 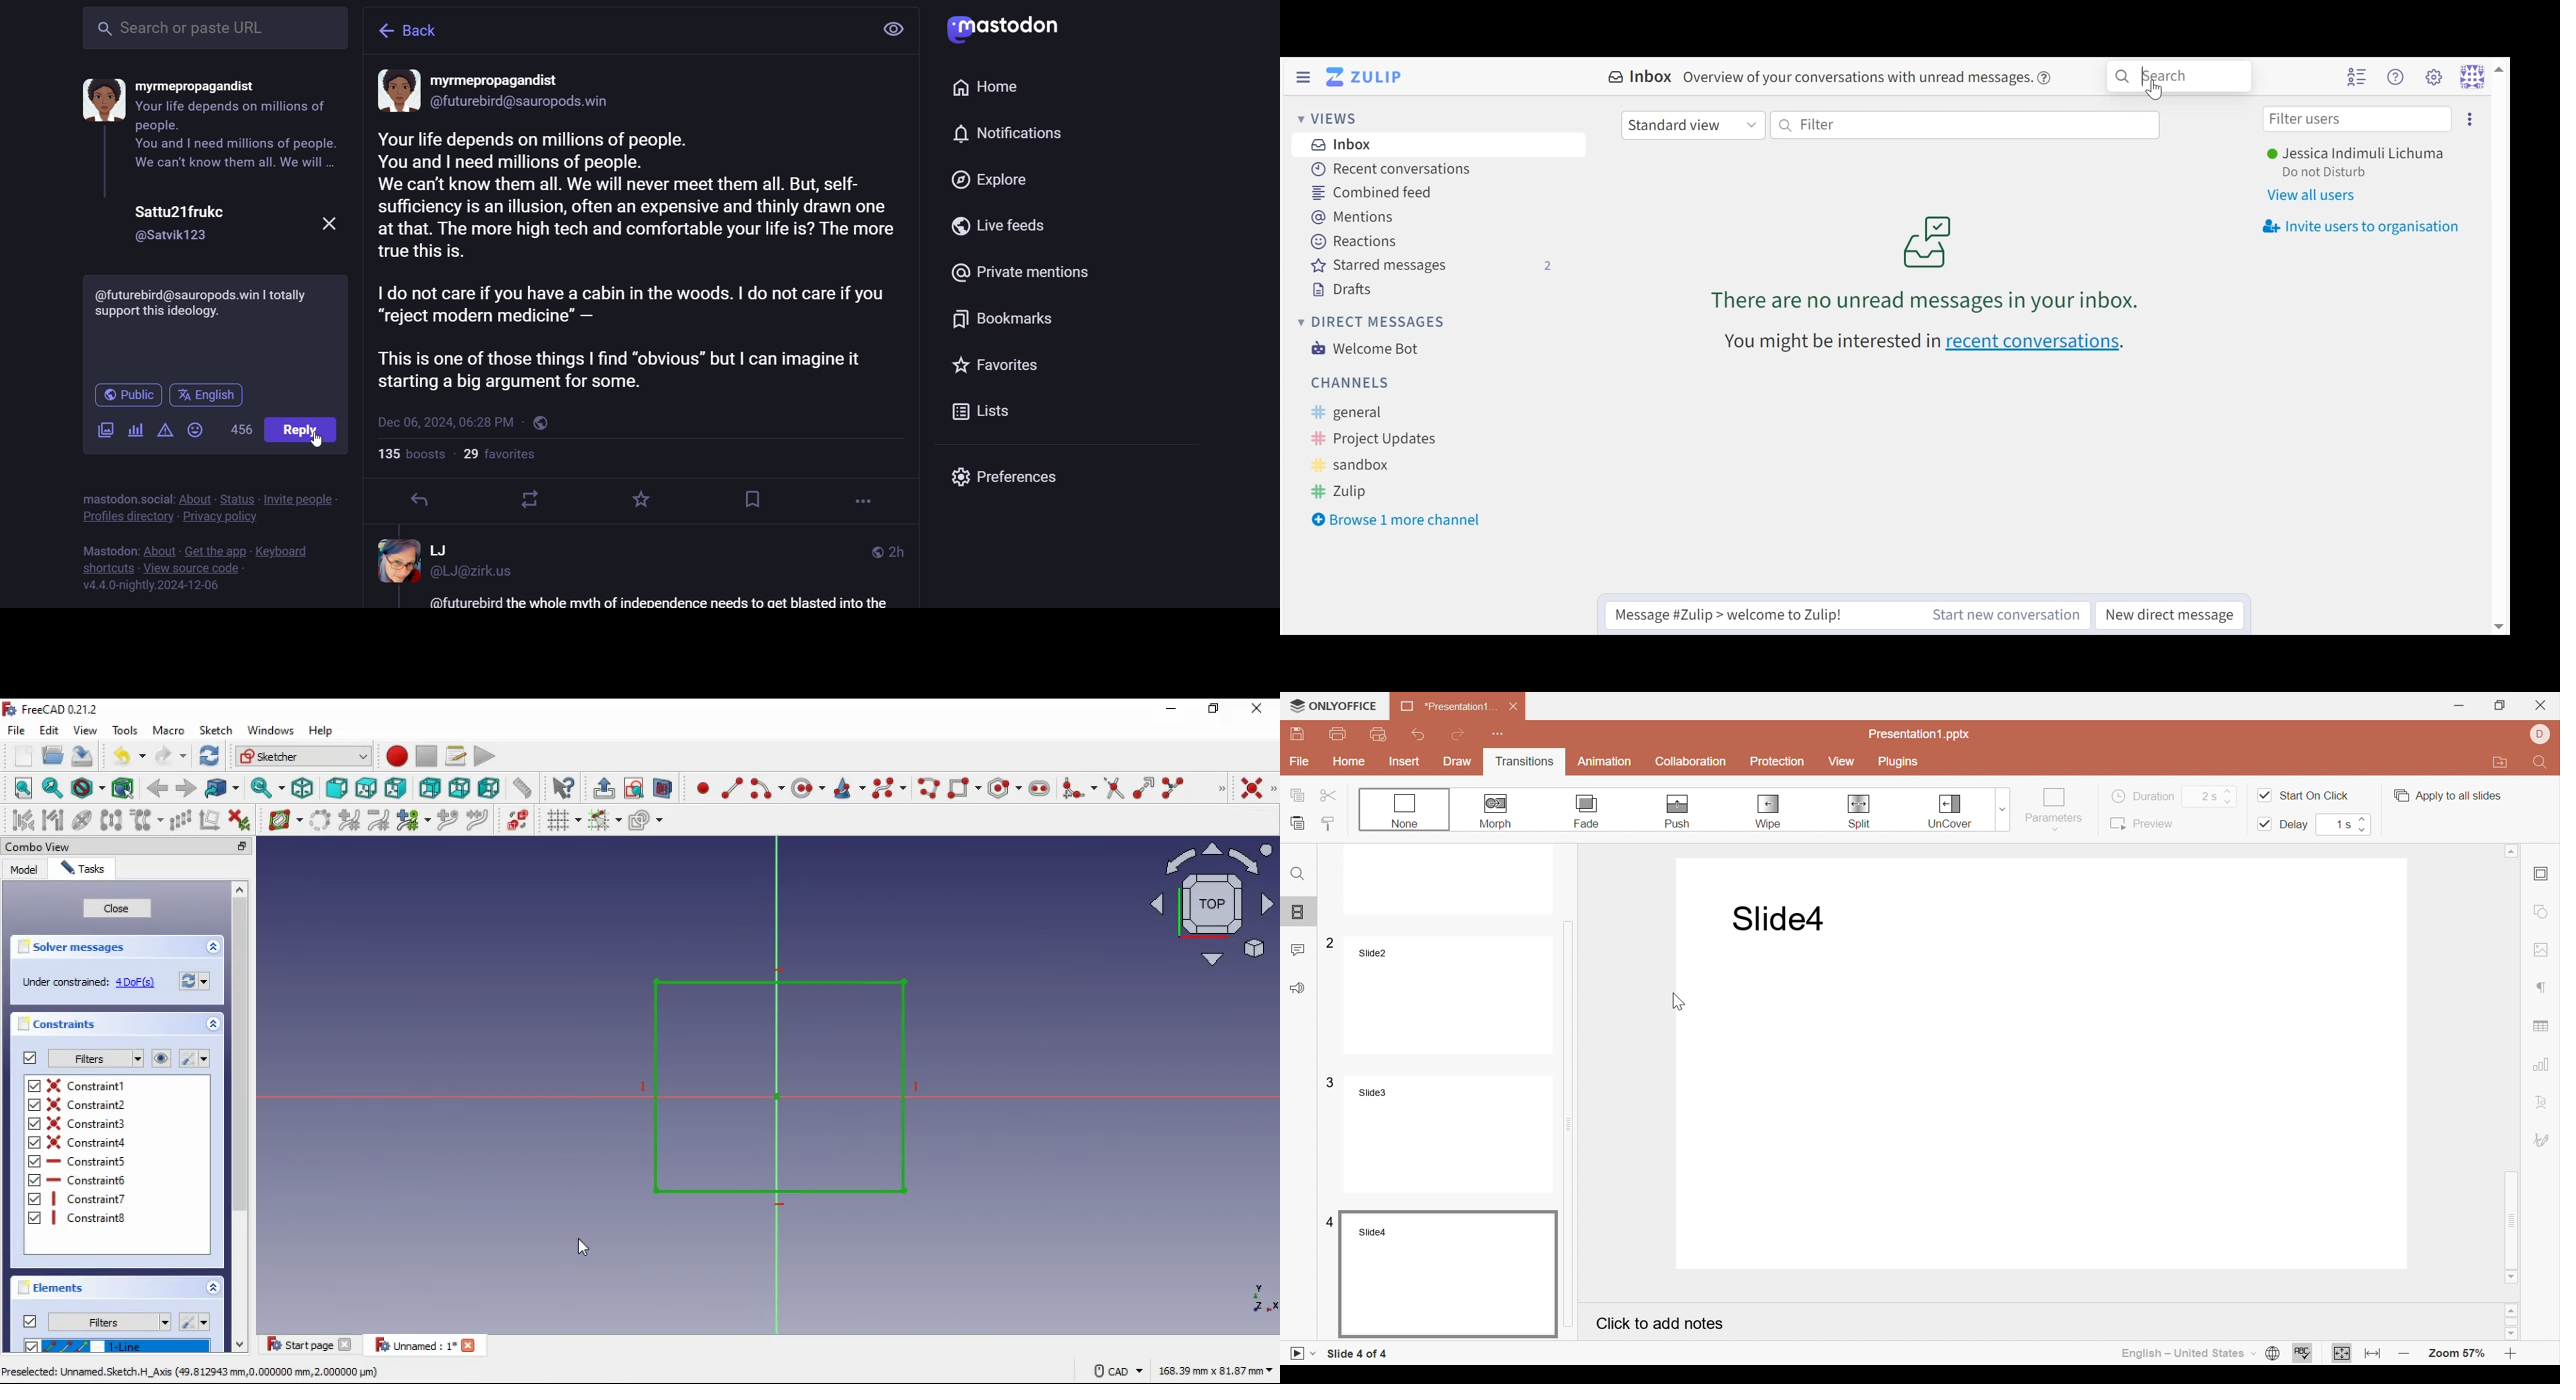 What do you see at coordinates (876, 553) in the screenshot?
I see `public` at bounding box center [876, 553].